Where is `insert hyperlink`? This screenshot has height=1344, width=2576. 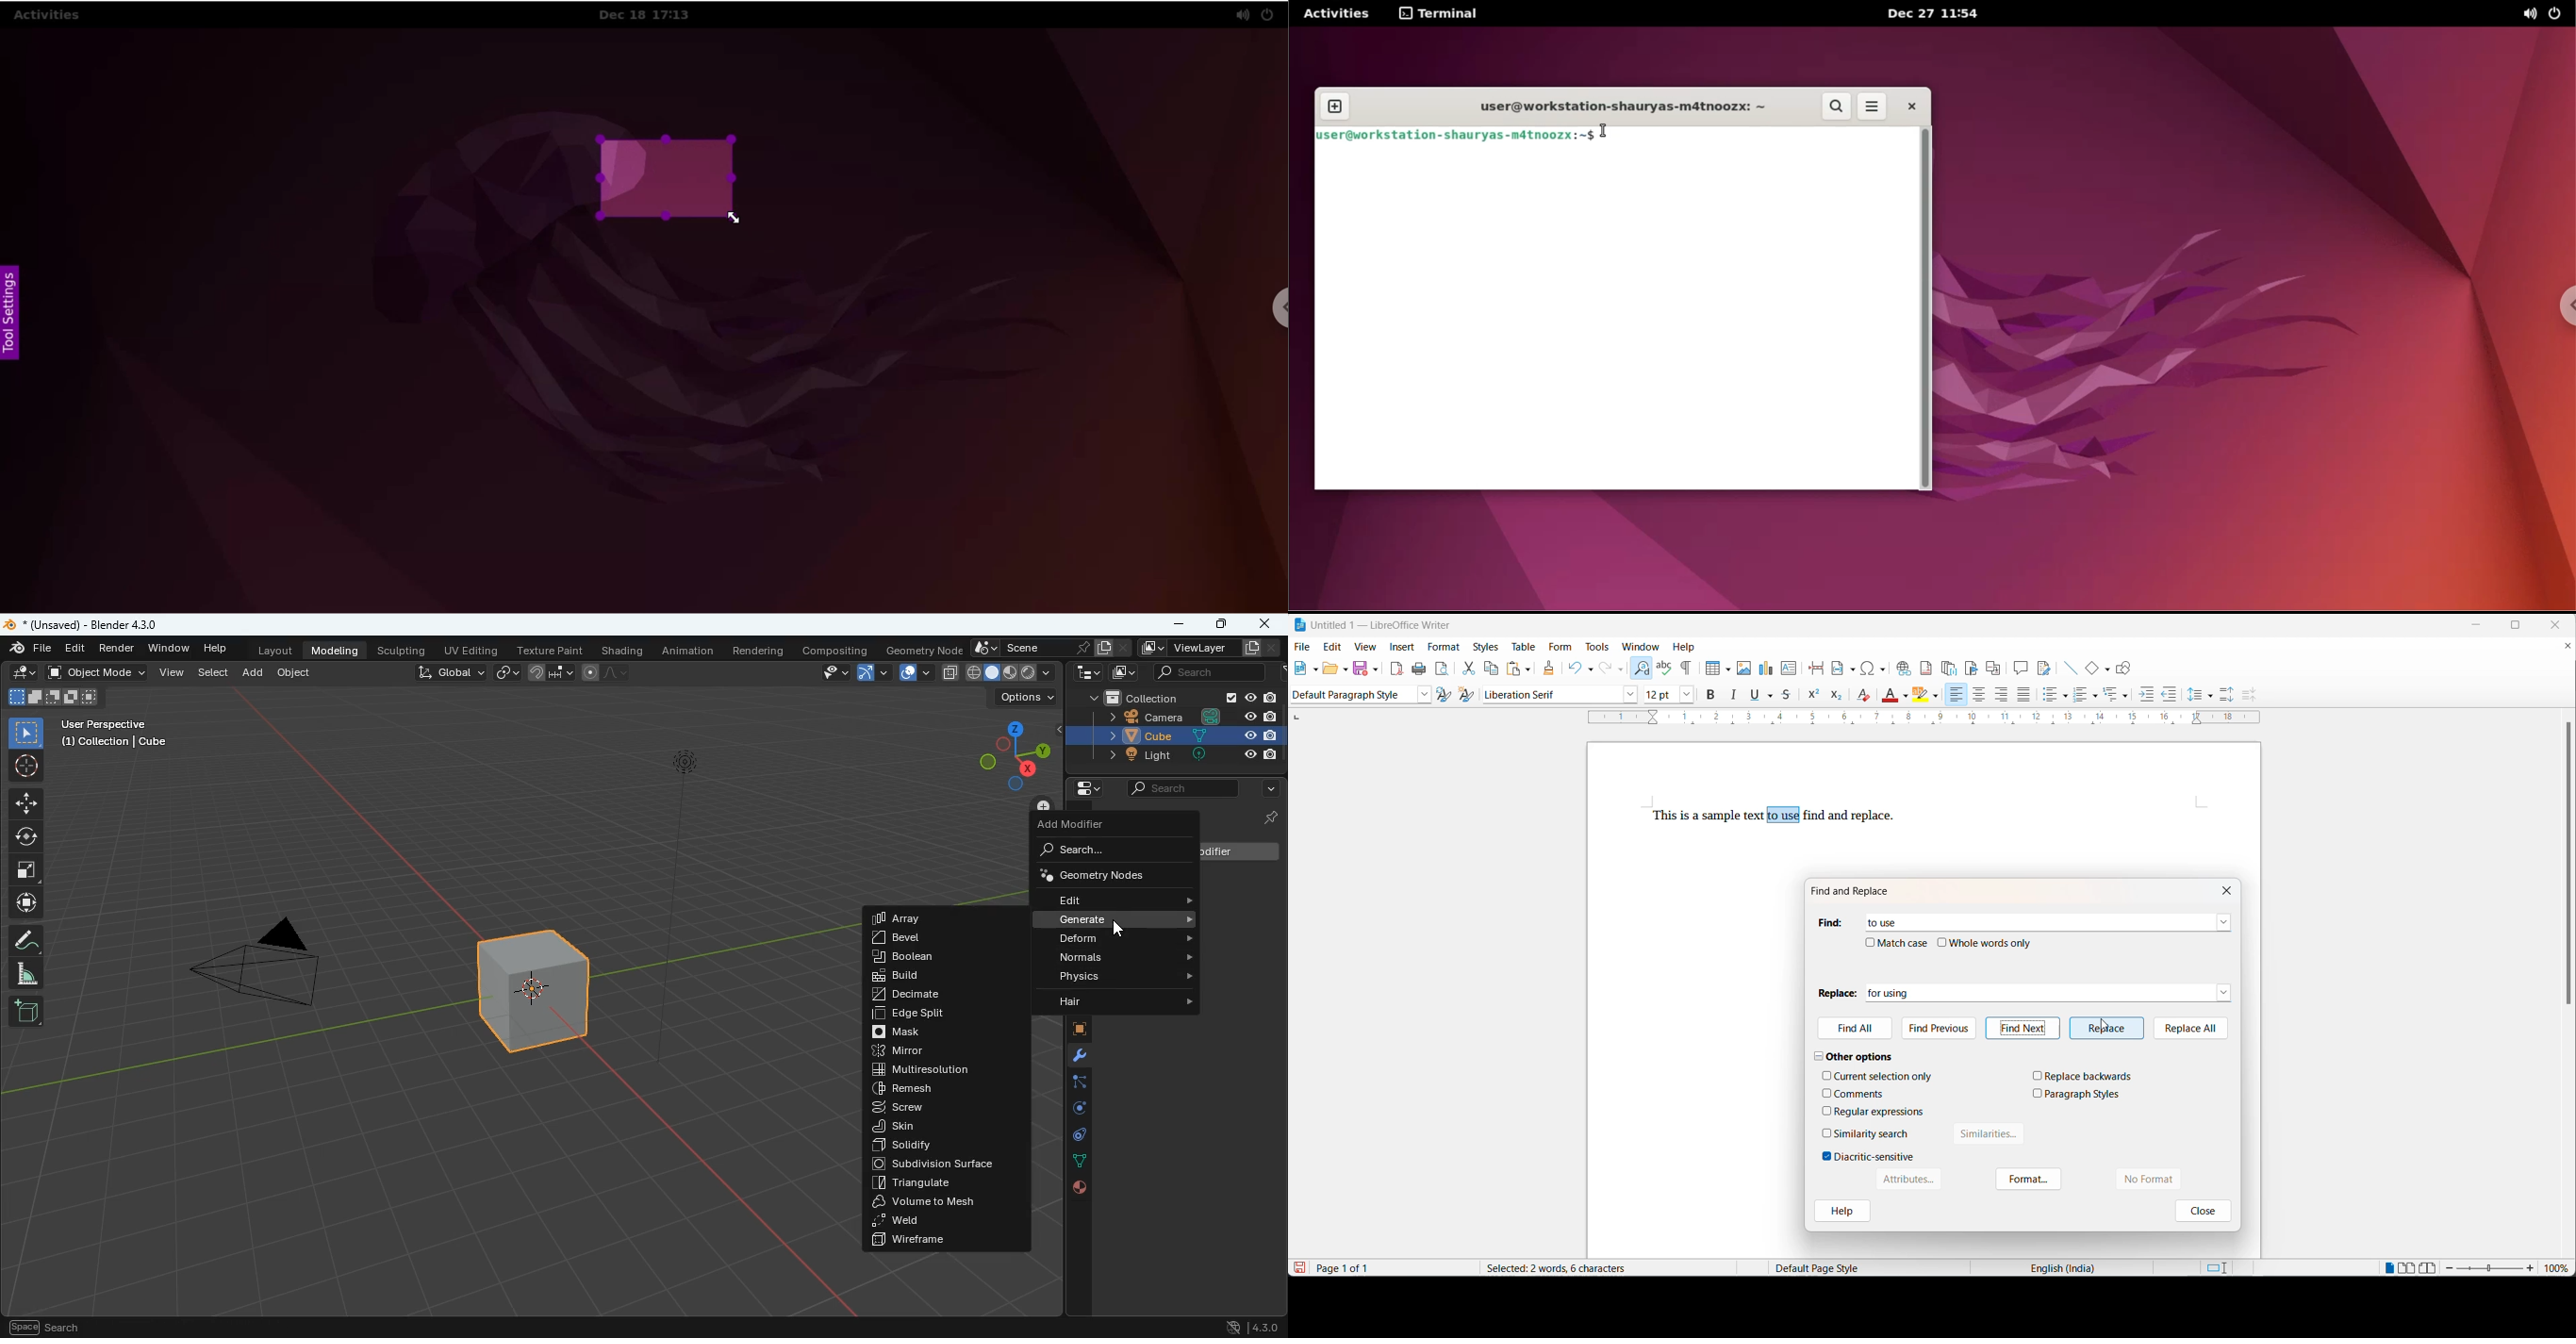 insert hyperlink is located at coordinates (1905, 668).